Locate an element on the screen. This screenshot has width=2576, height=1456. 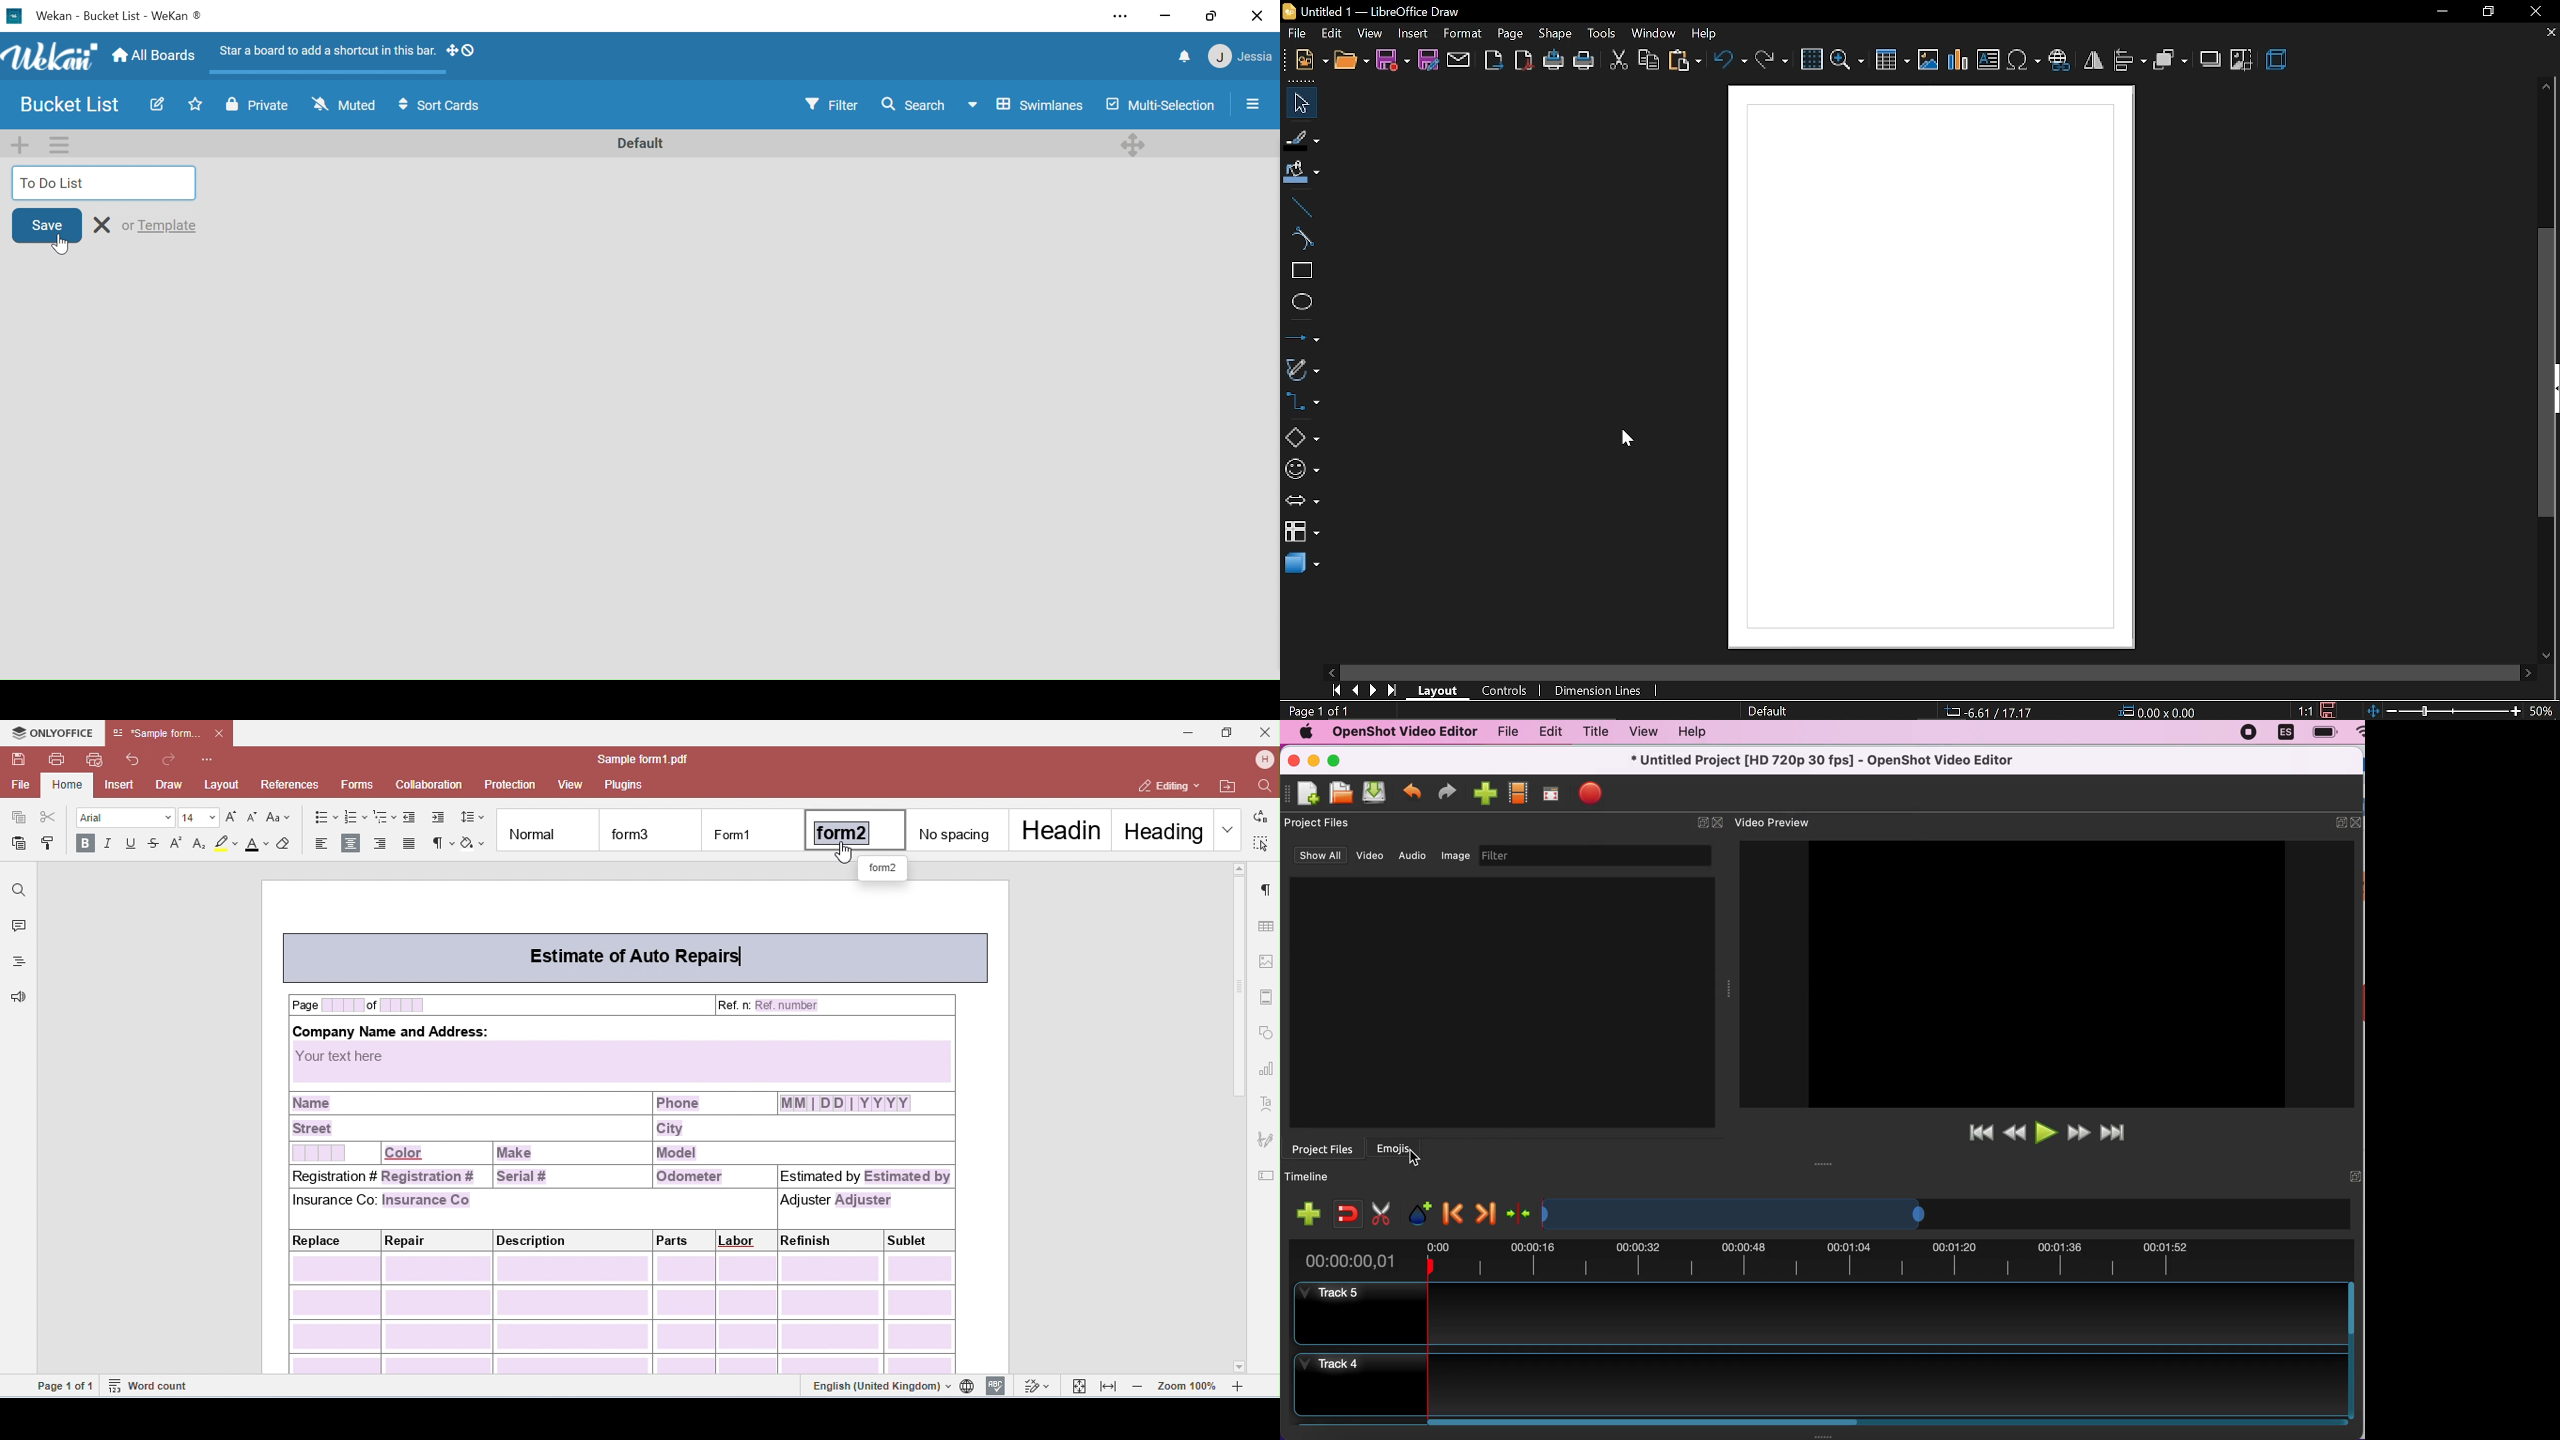
video preview is located at coordinates (1787, 822).